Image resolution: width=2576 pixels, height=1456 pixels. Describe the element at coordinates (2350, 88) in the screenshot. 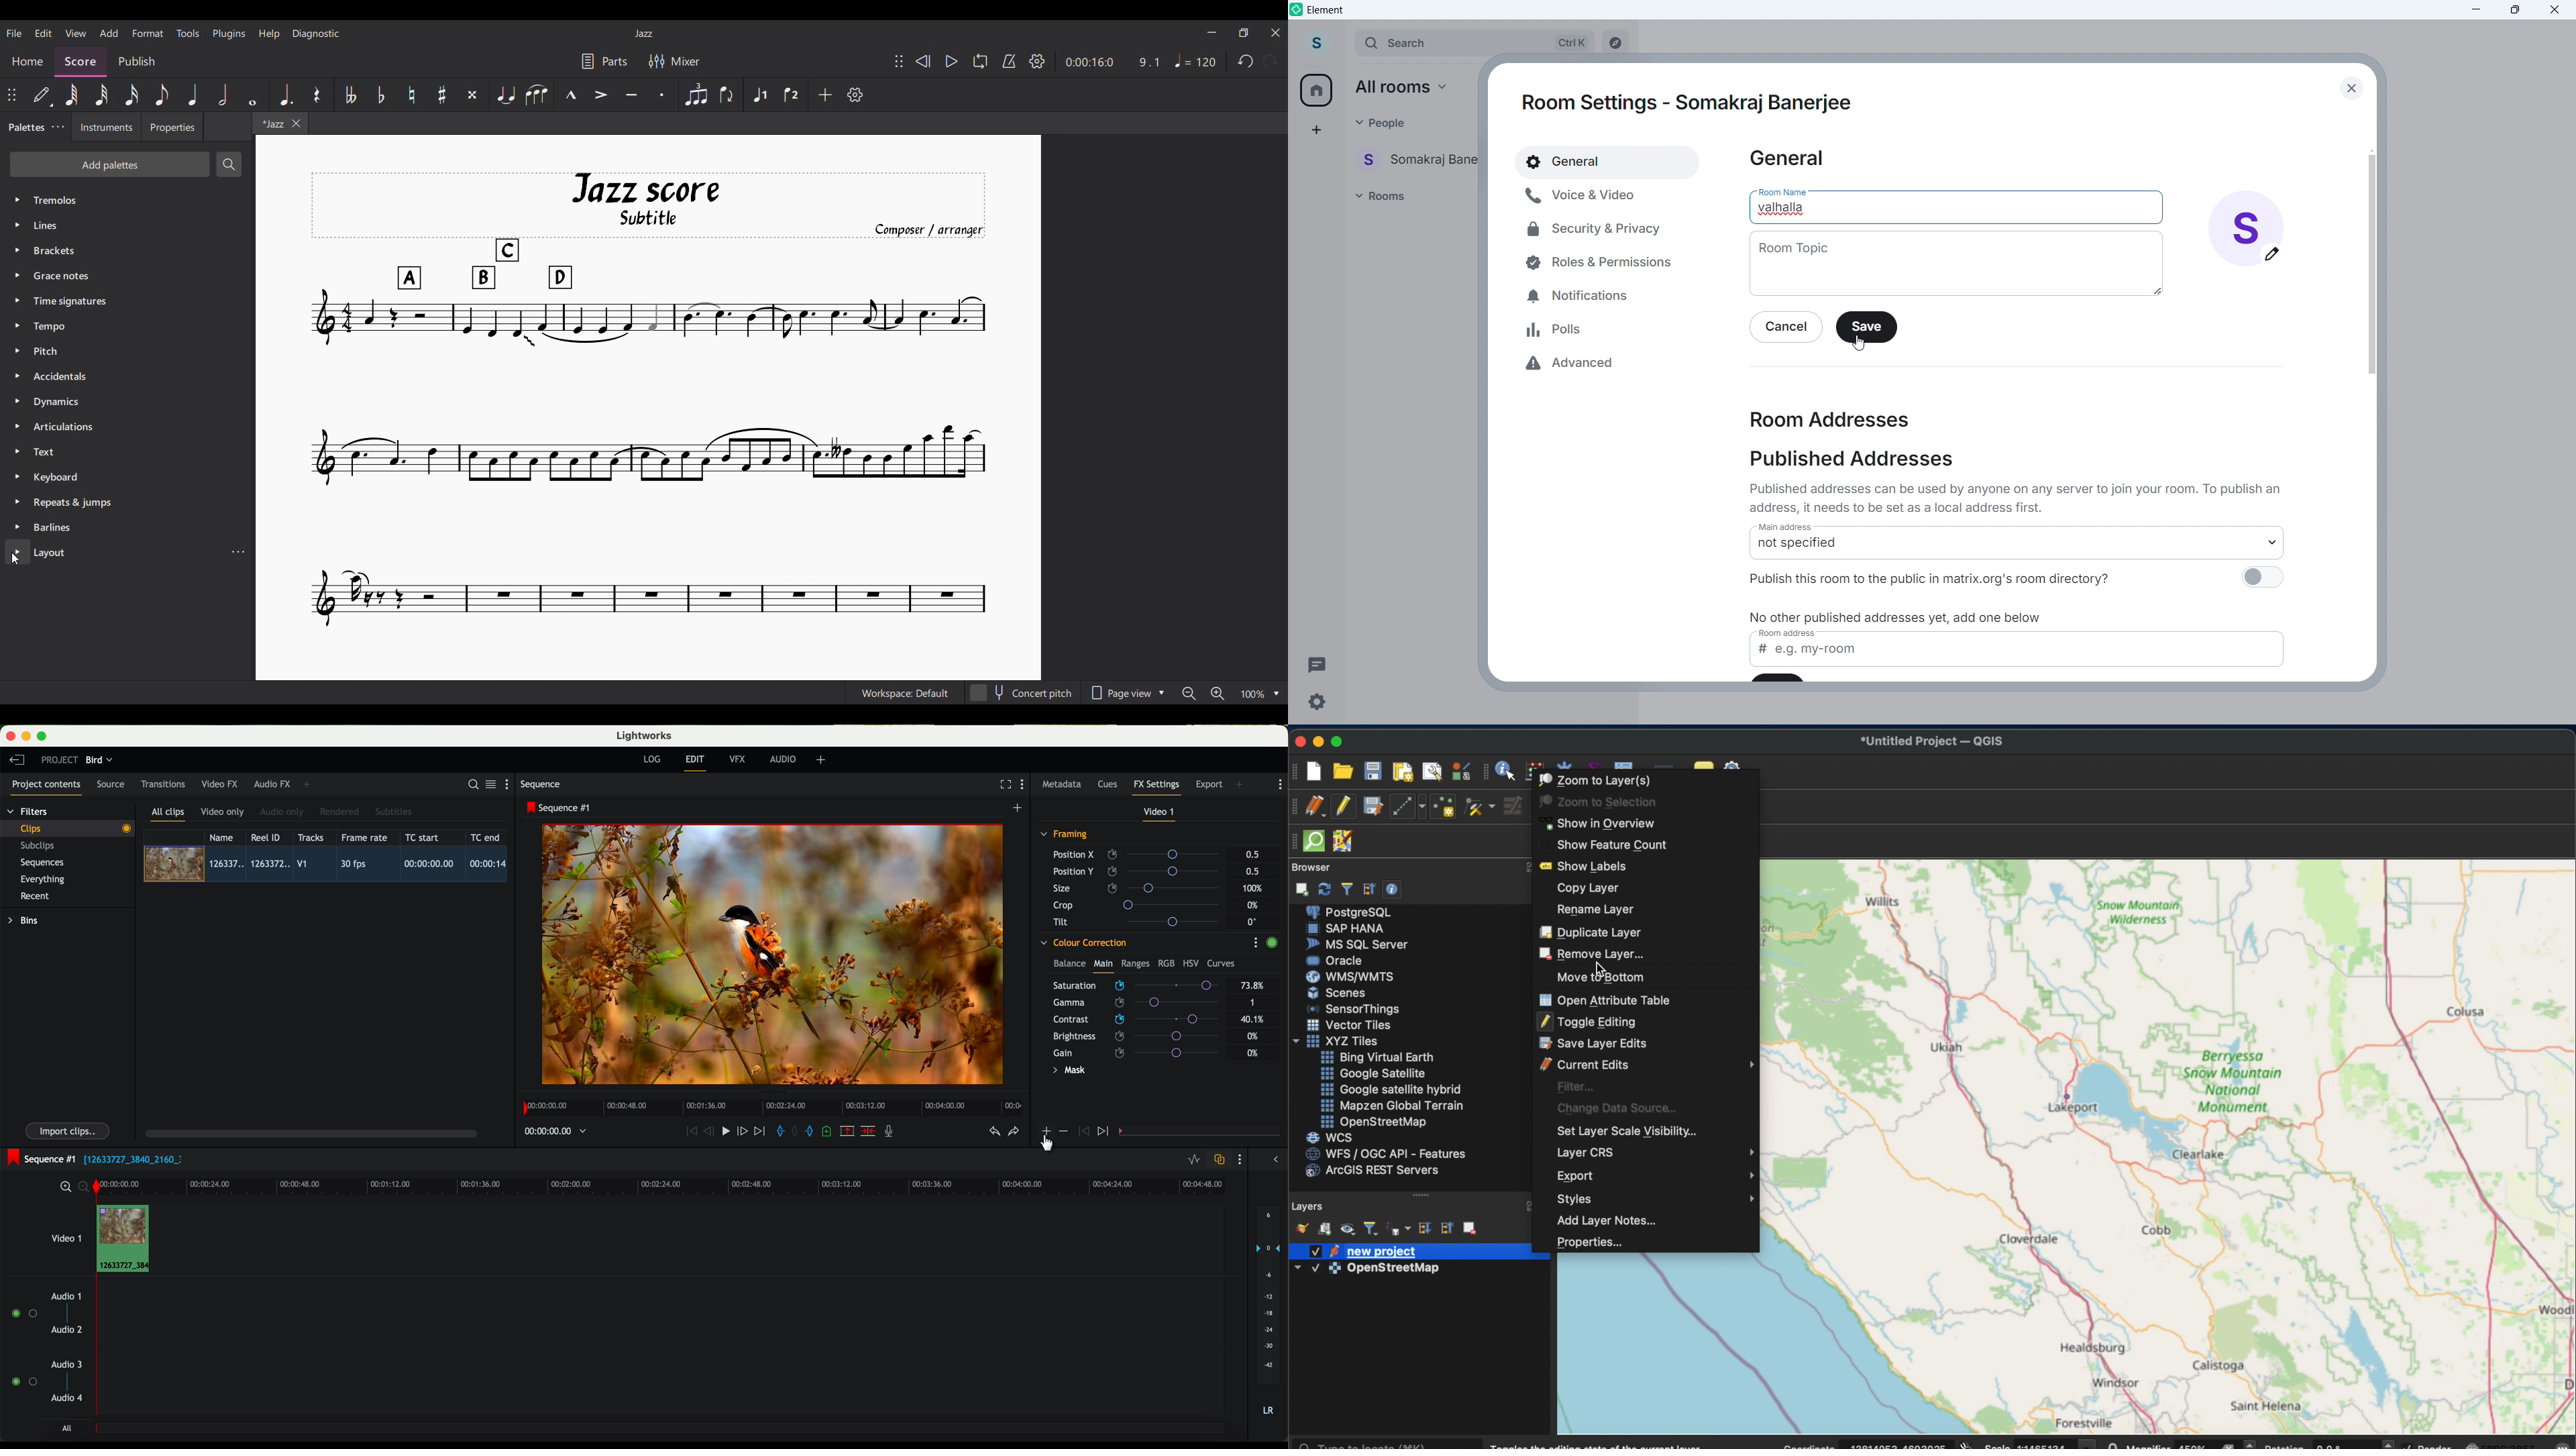

I see `Close ` at that location.